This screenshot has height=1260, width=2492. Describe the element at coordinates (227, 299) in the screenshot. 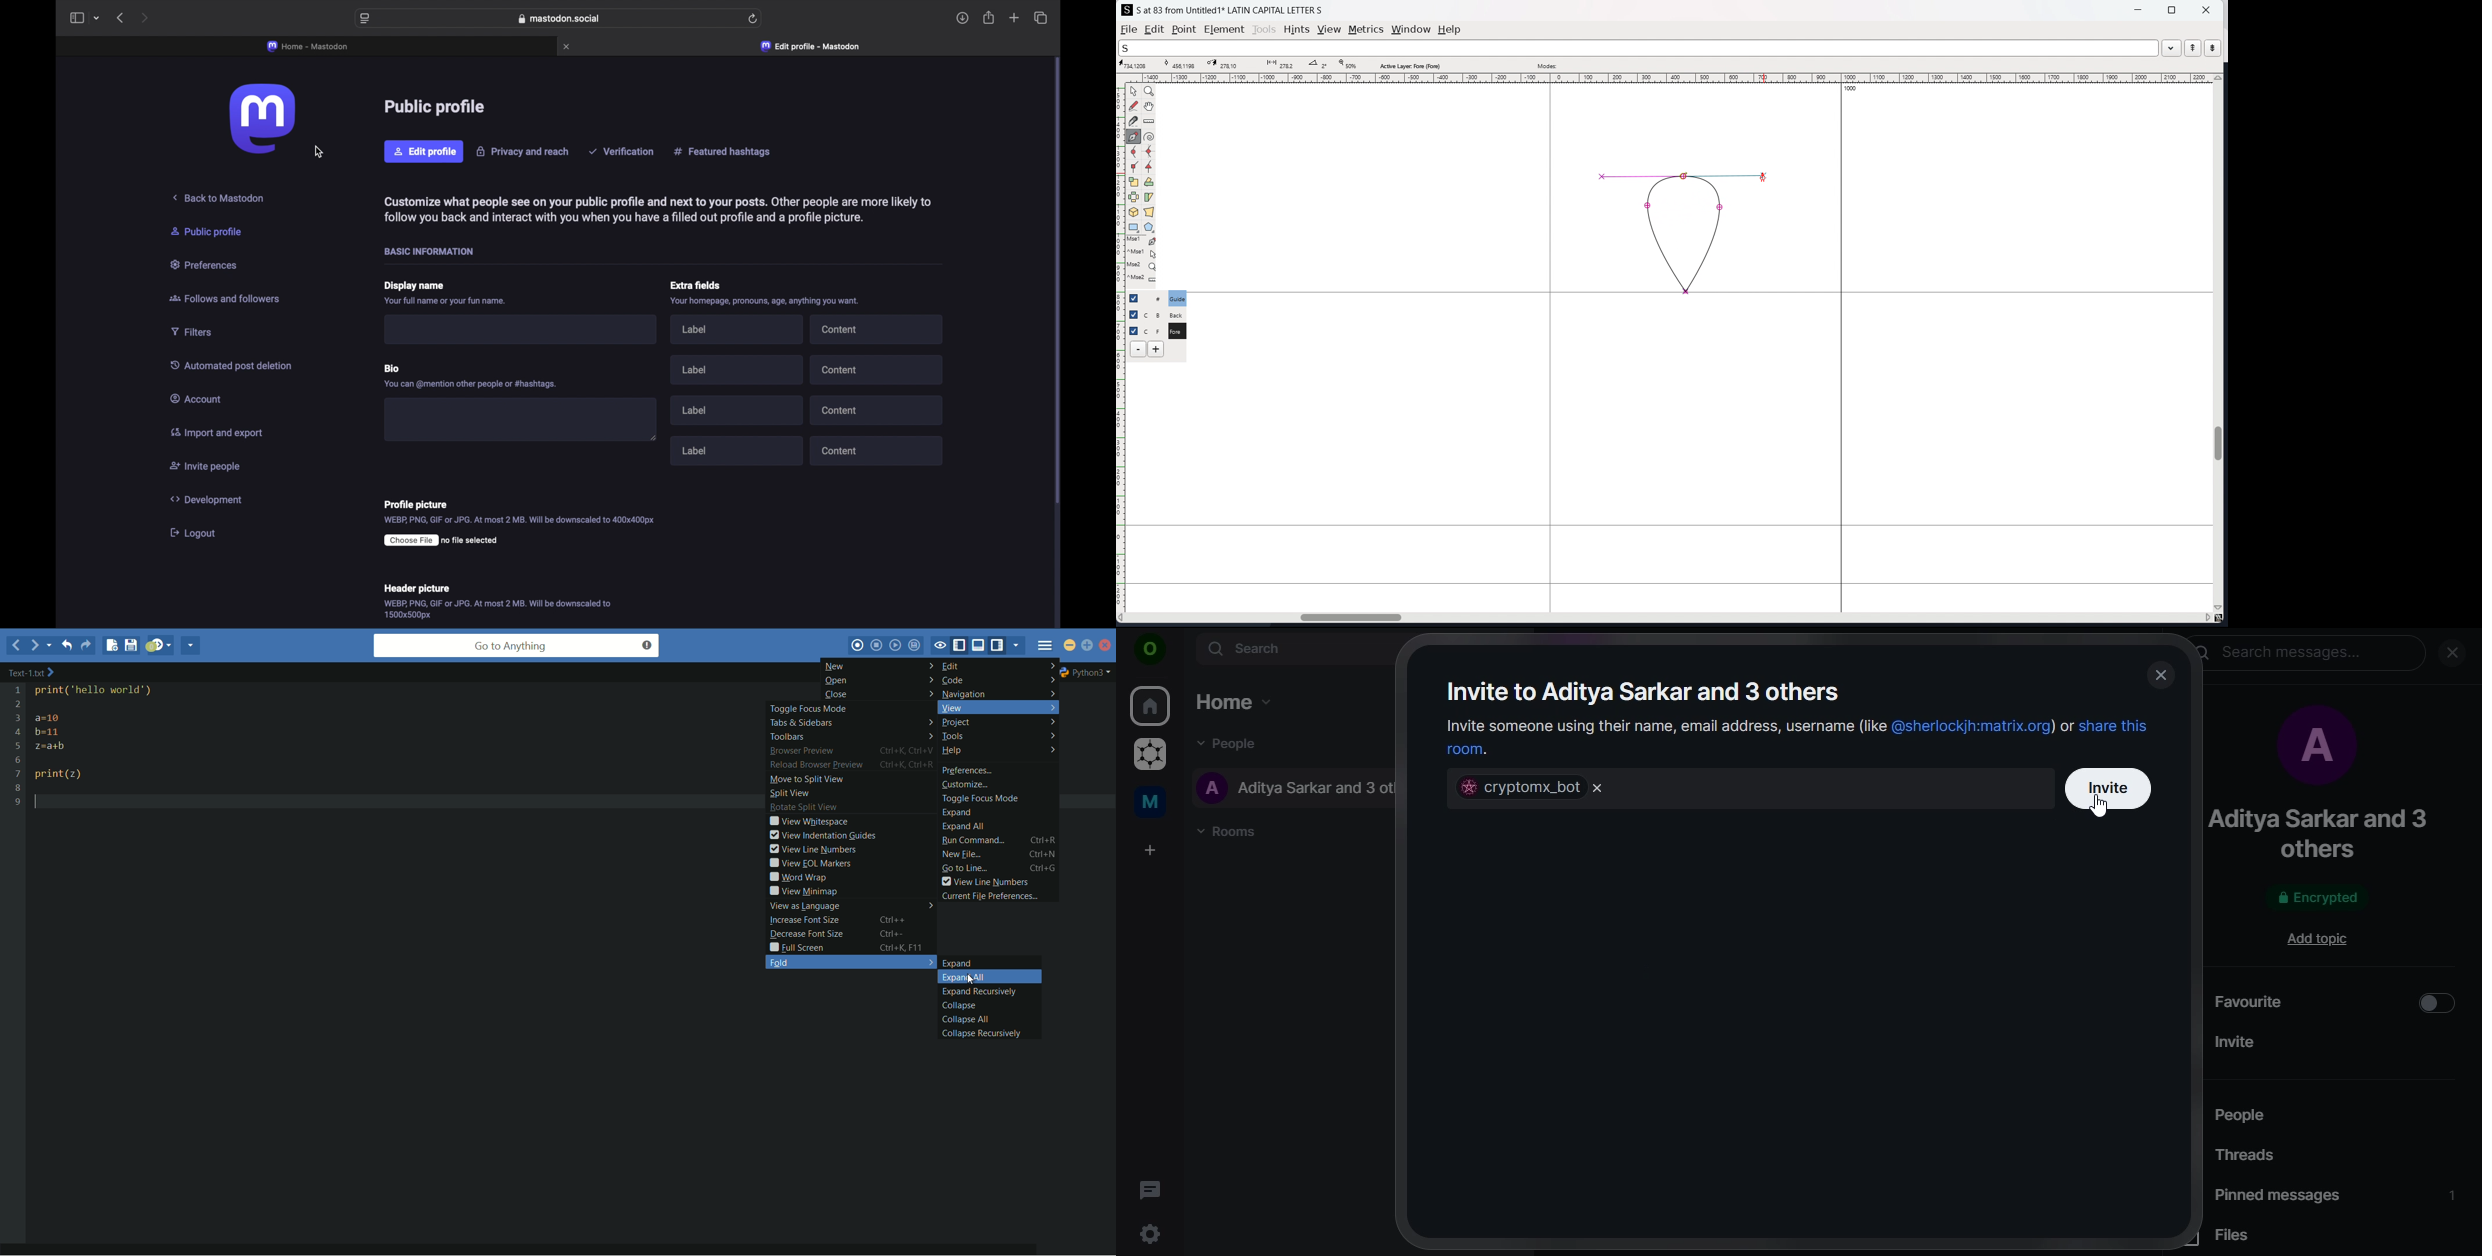

I see `follows and followers` at that location.